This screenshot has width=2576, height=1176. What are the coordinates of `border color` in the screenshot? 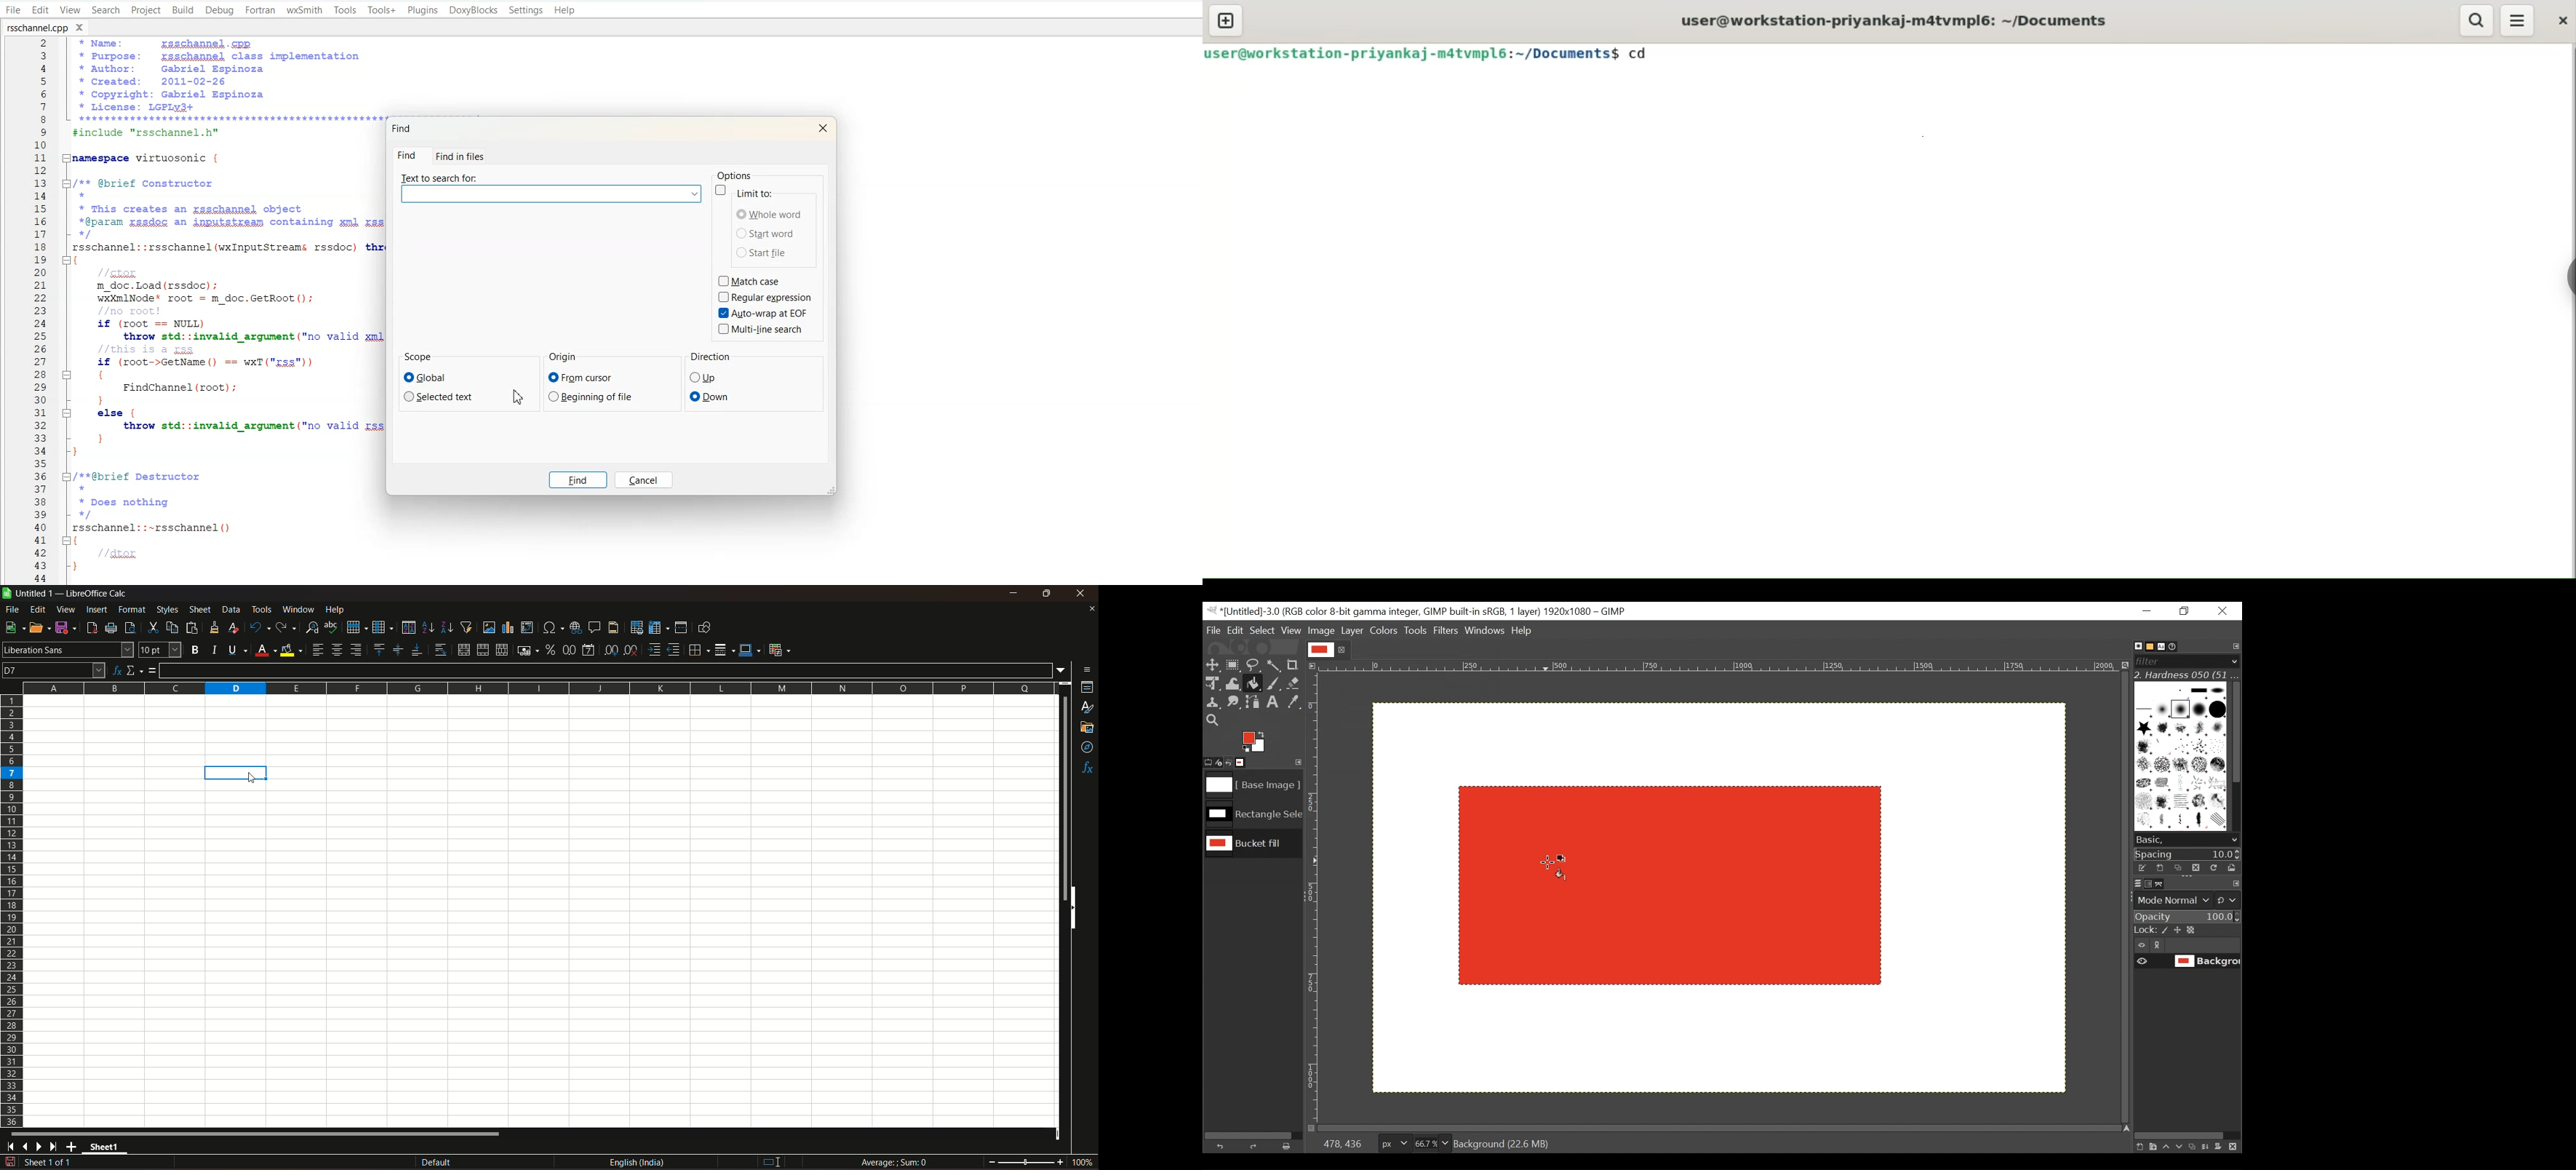 It's located at (750, 649).